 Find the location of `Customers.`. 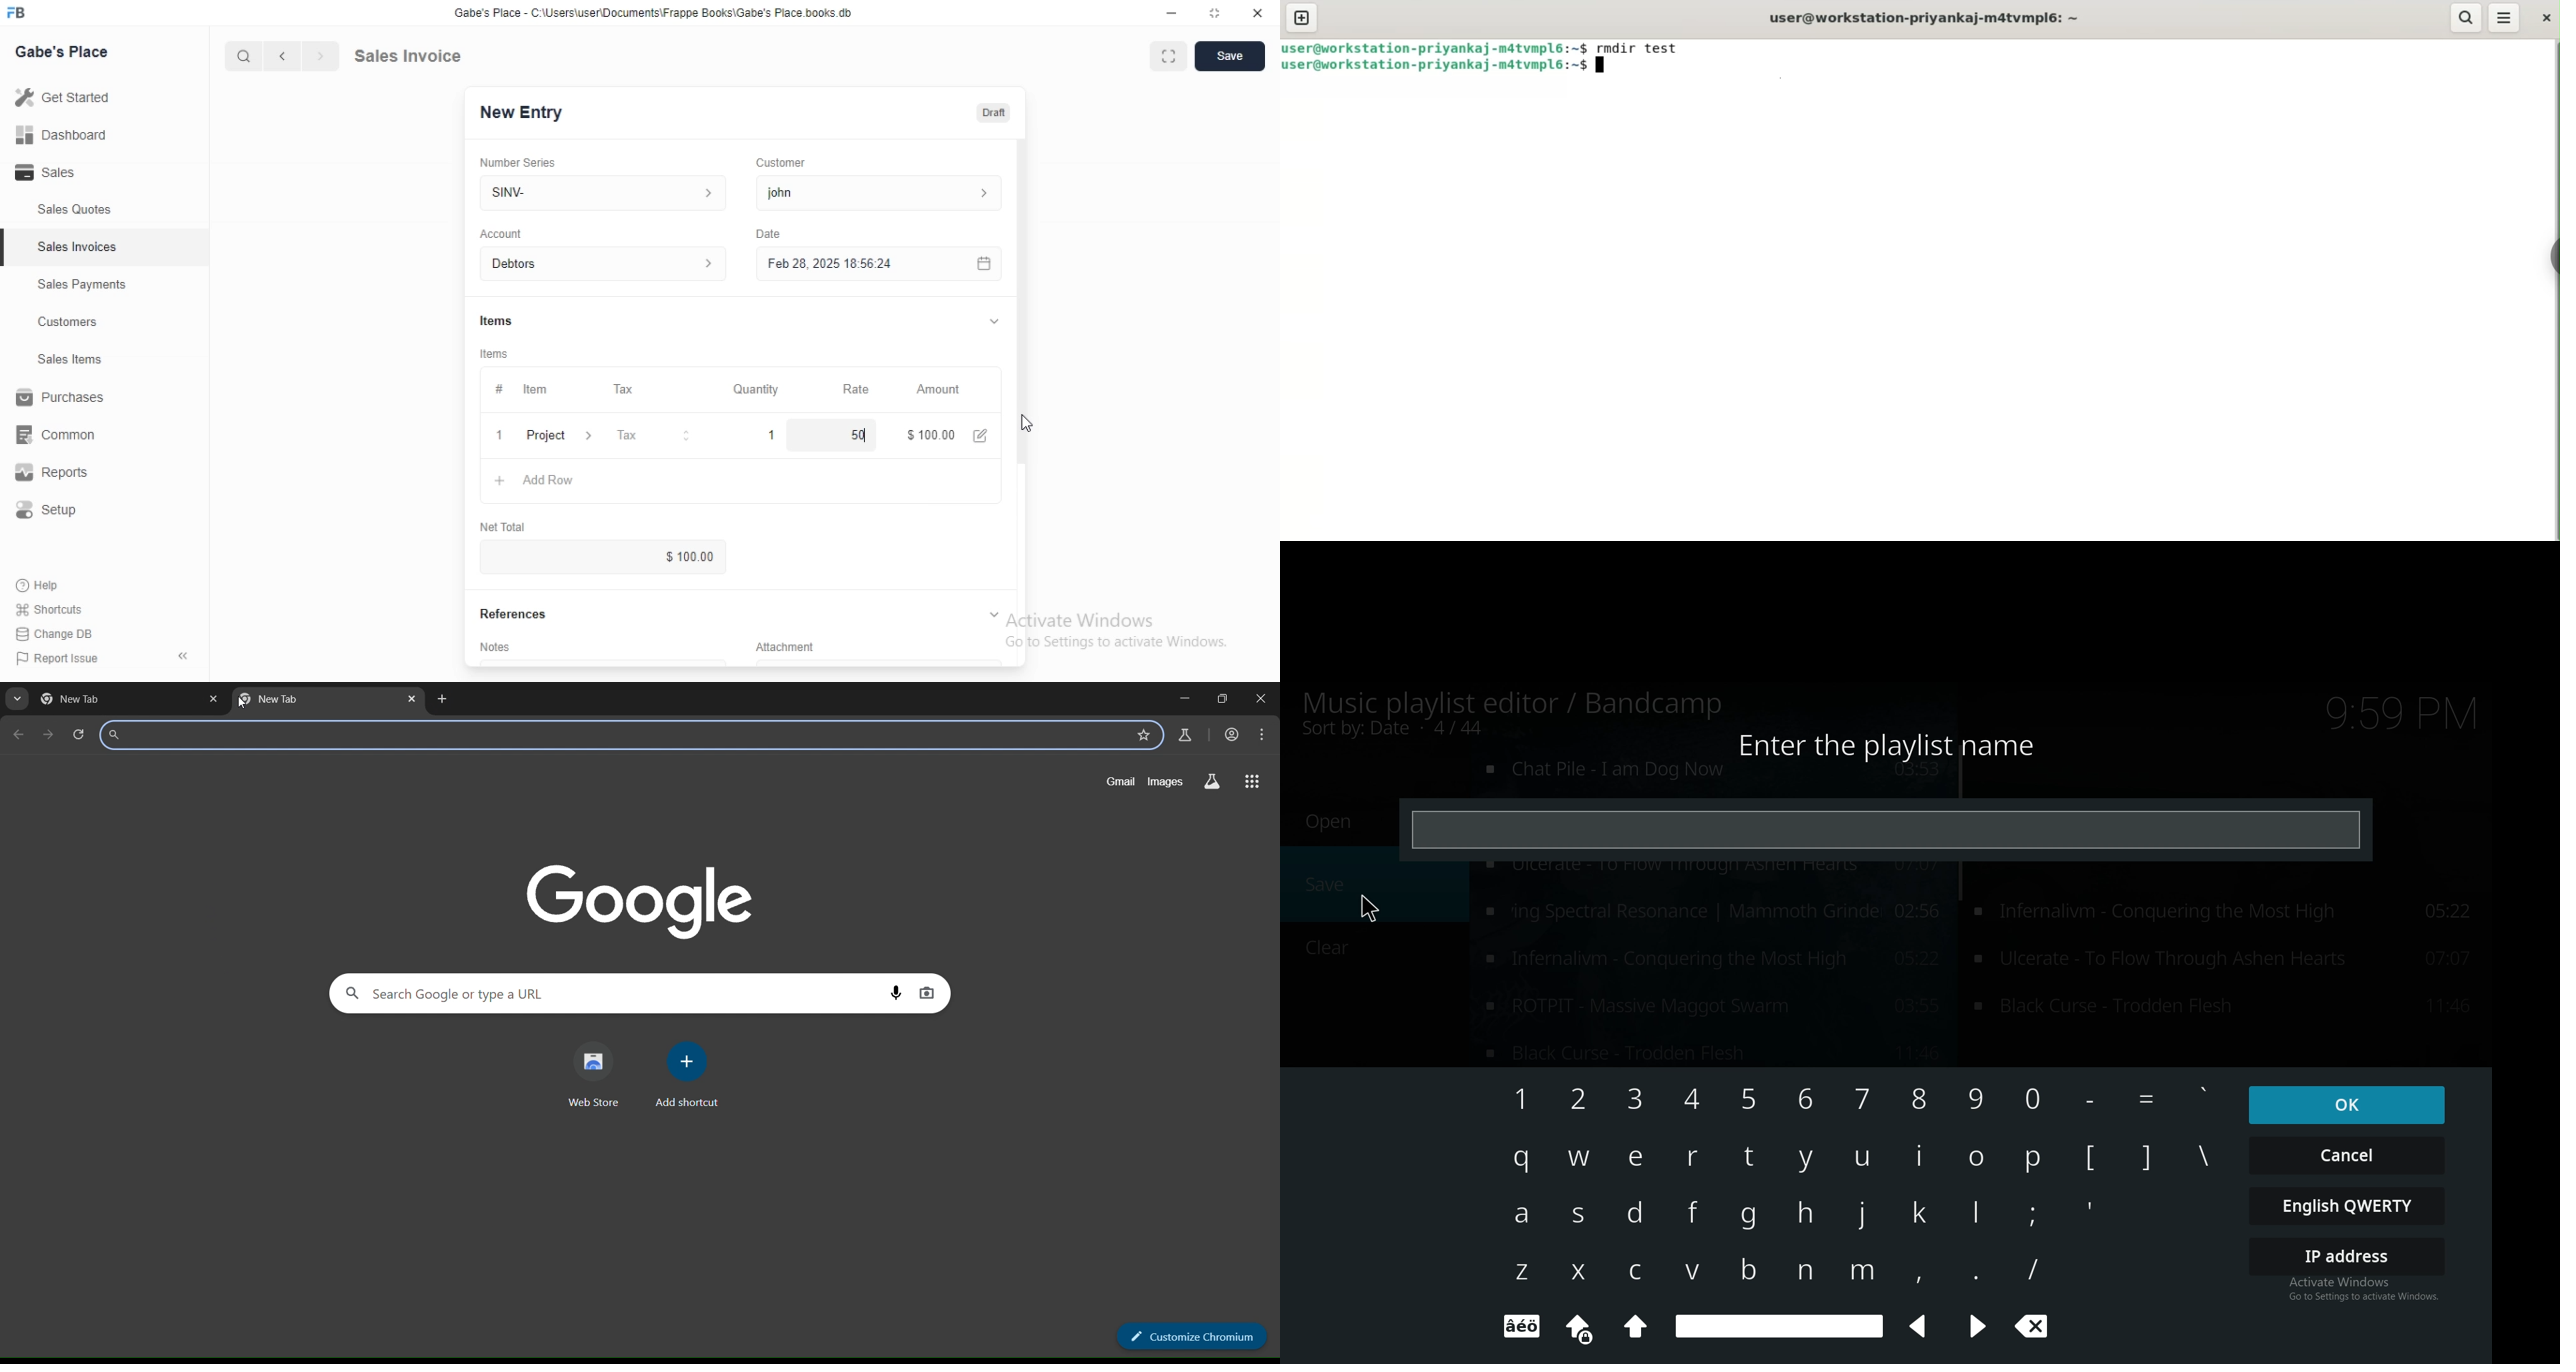

Customers. is located at coordinates (62, 324).